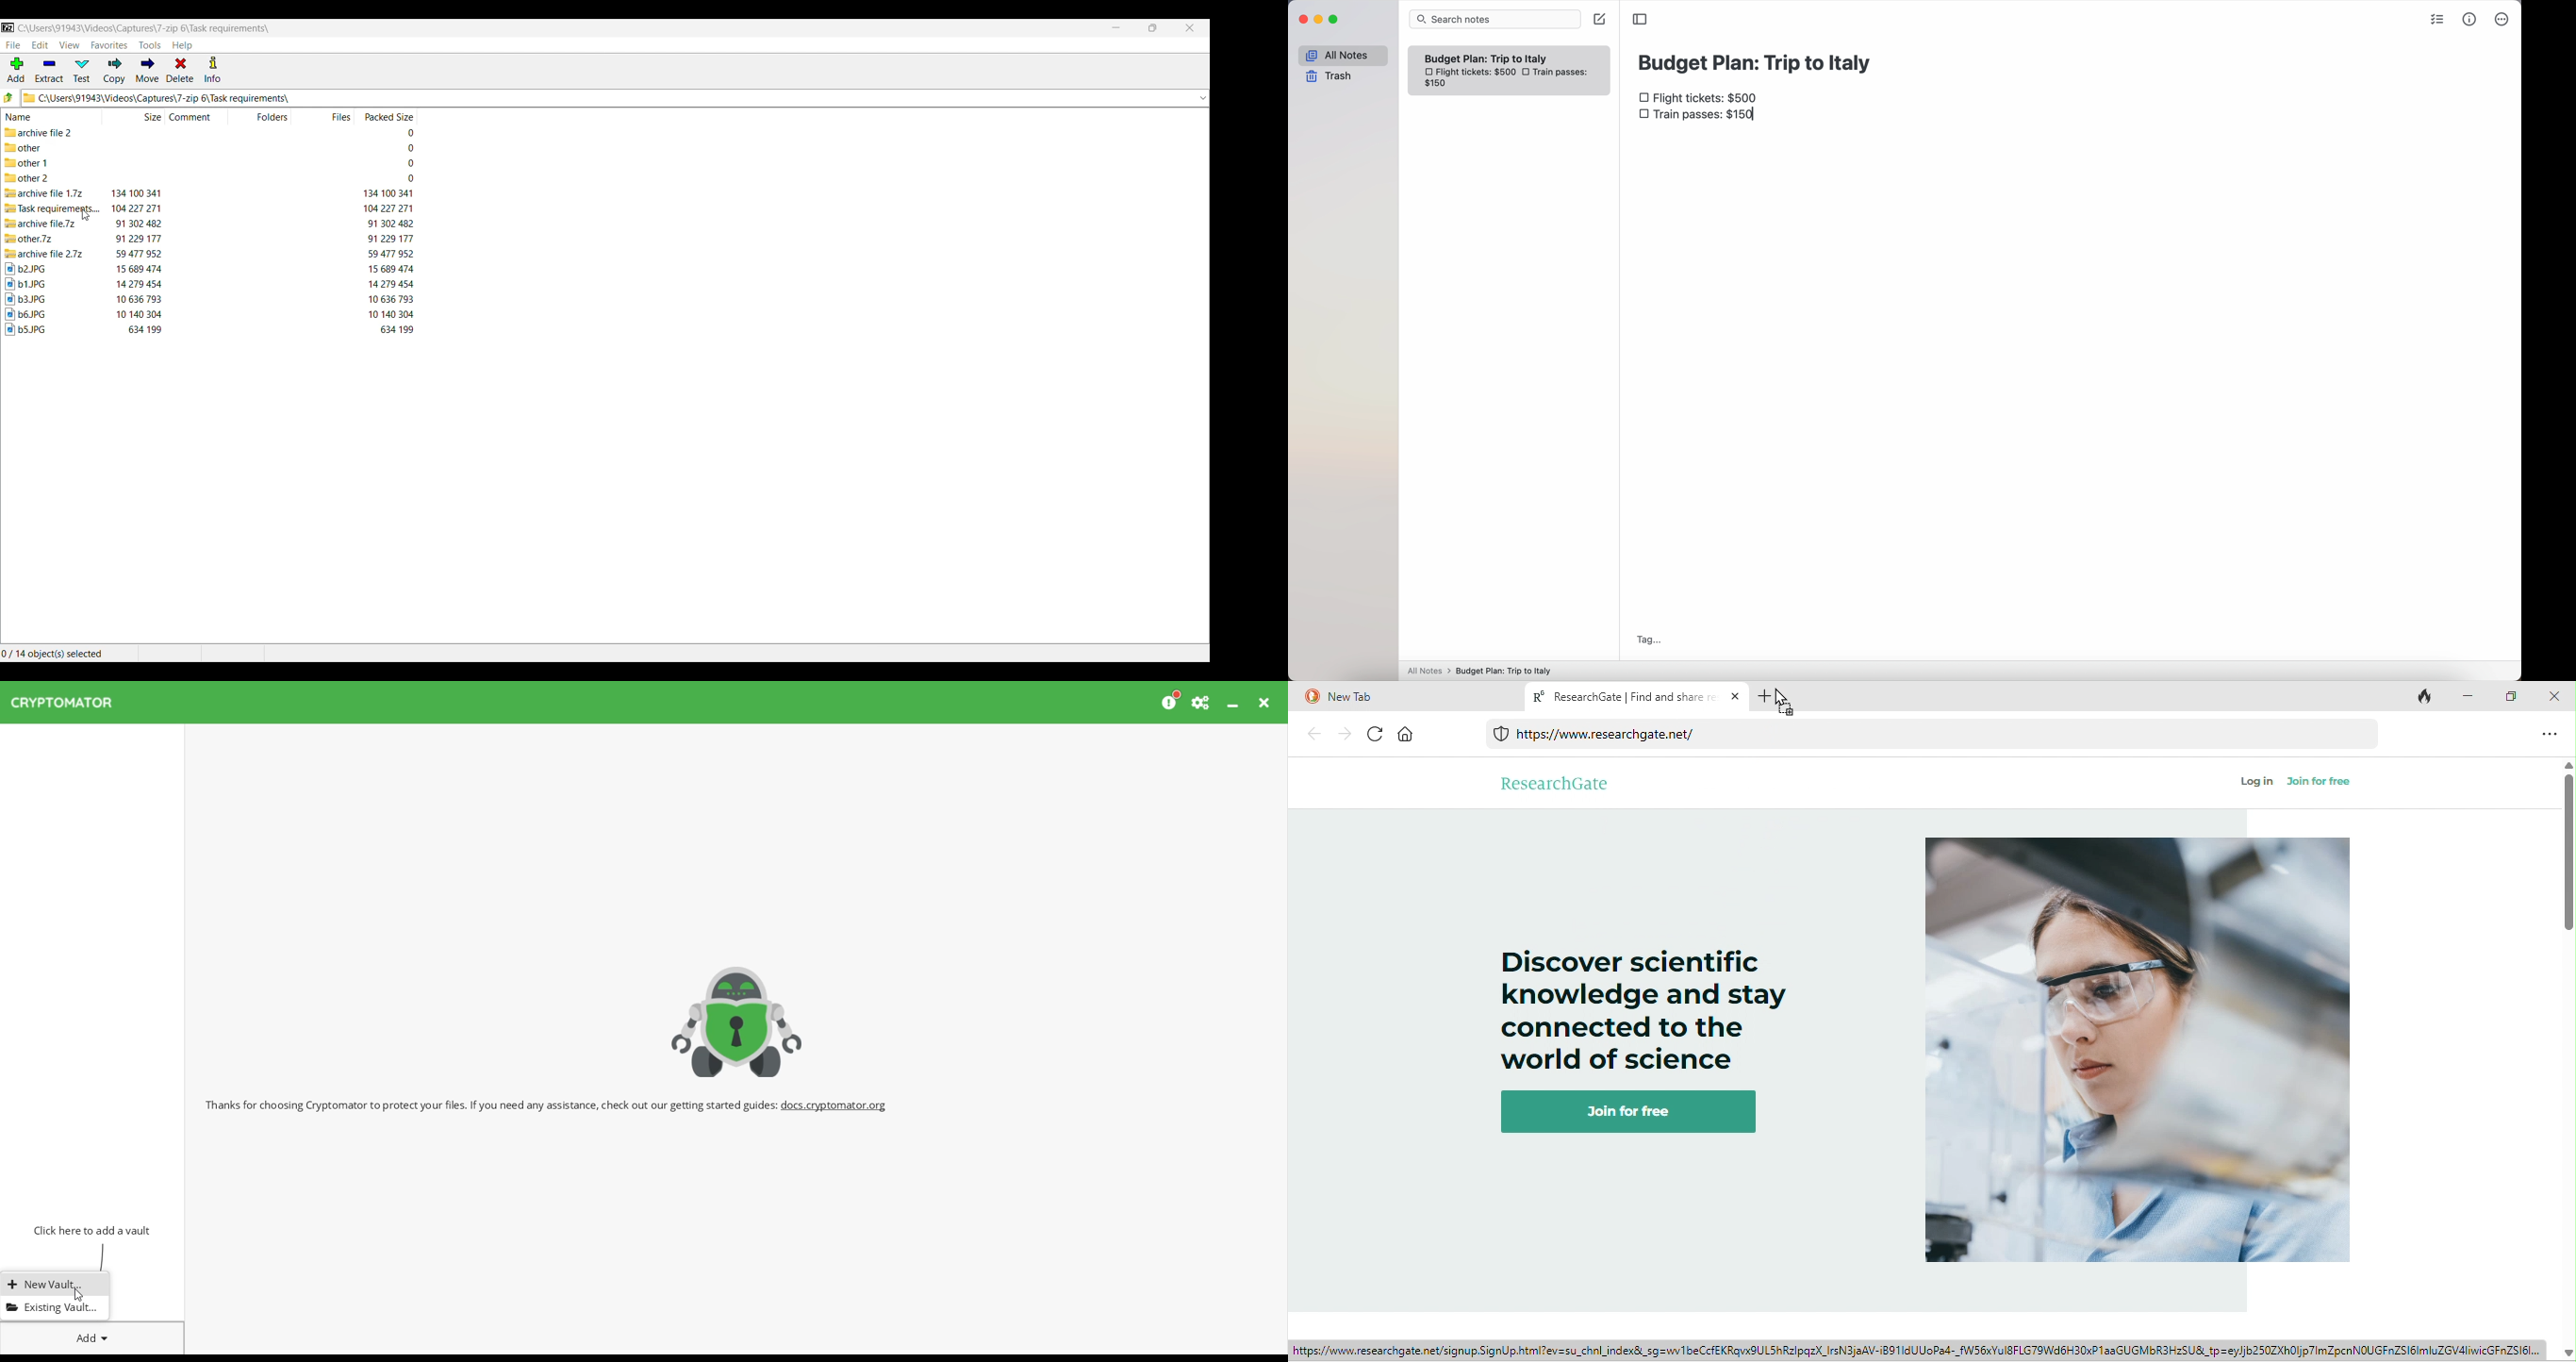 The image size is (2576, 1372). I want to click on Close, so click(1266, 702).